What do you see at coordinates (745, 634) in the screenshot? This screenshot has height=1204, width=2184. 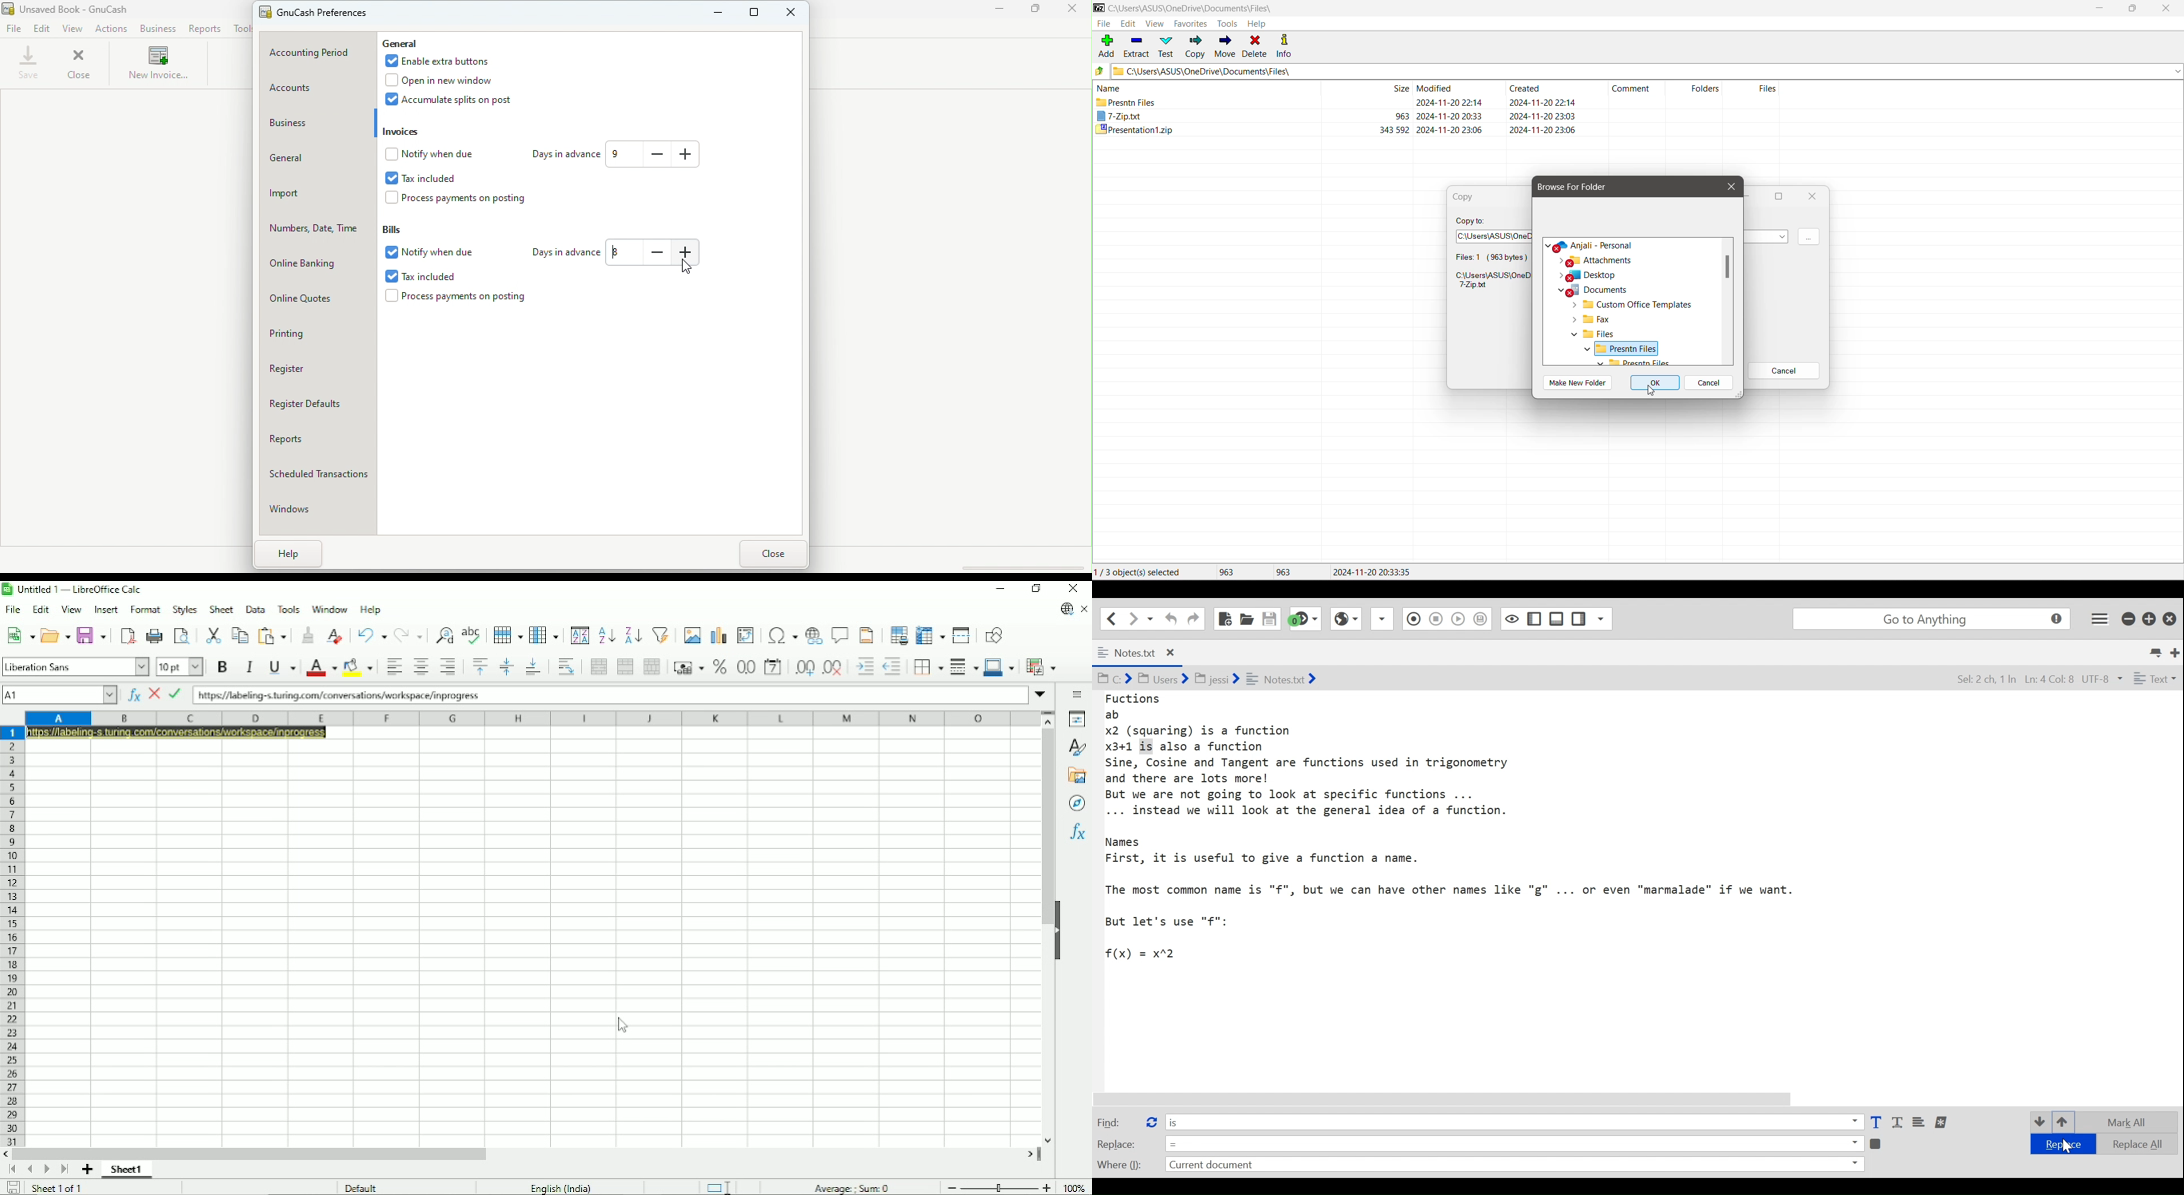 I see `Insert or edit pivot table` at bounding box center [745, 634].